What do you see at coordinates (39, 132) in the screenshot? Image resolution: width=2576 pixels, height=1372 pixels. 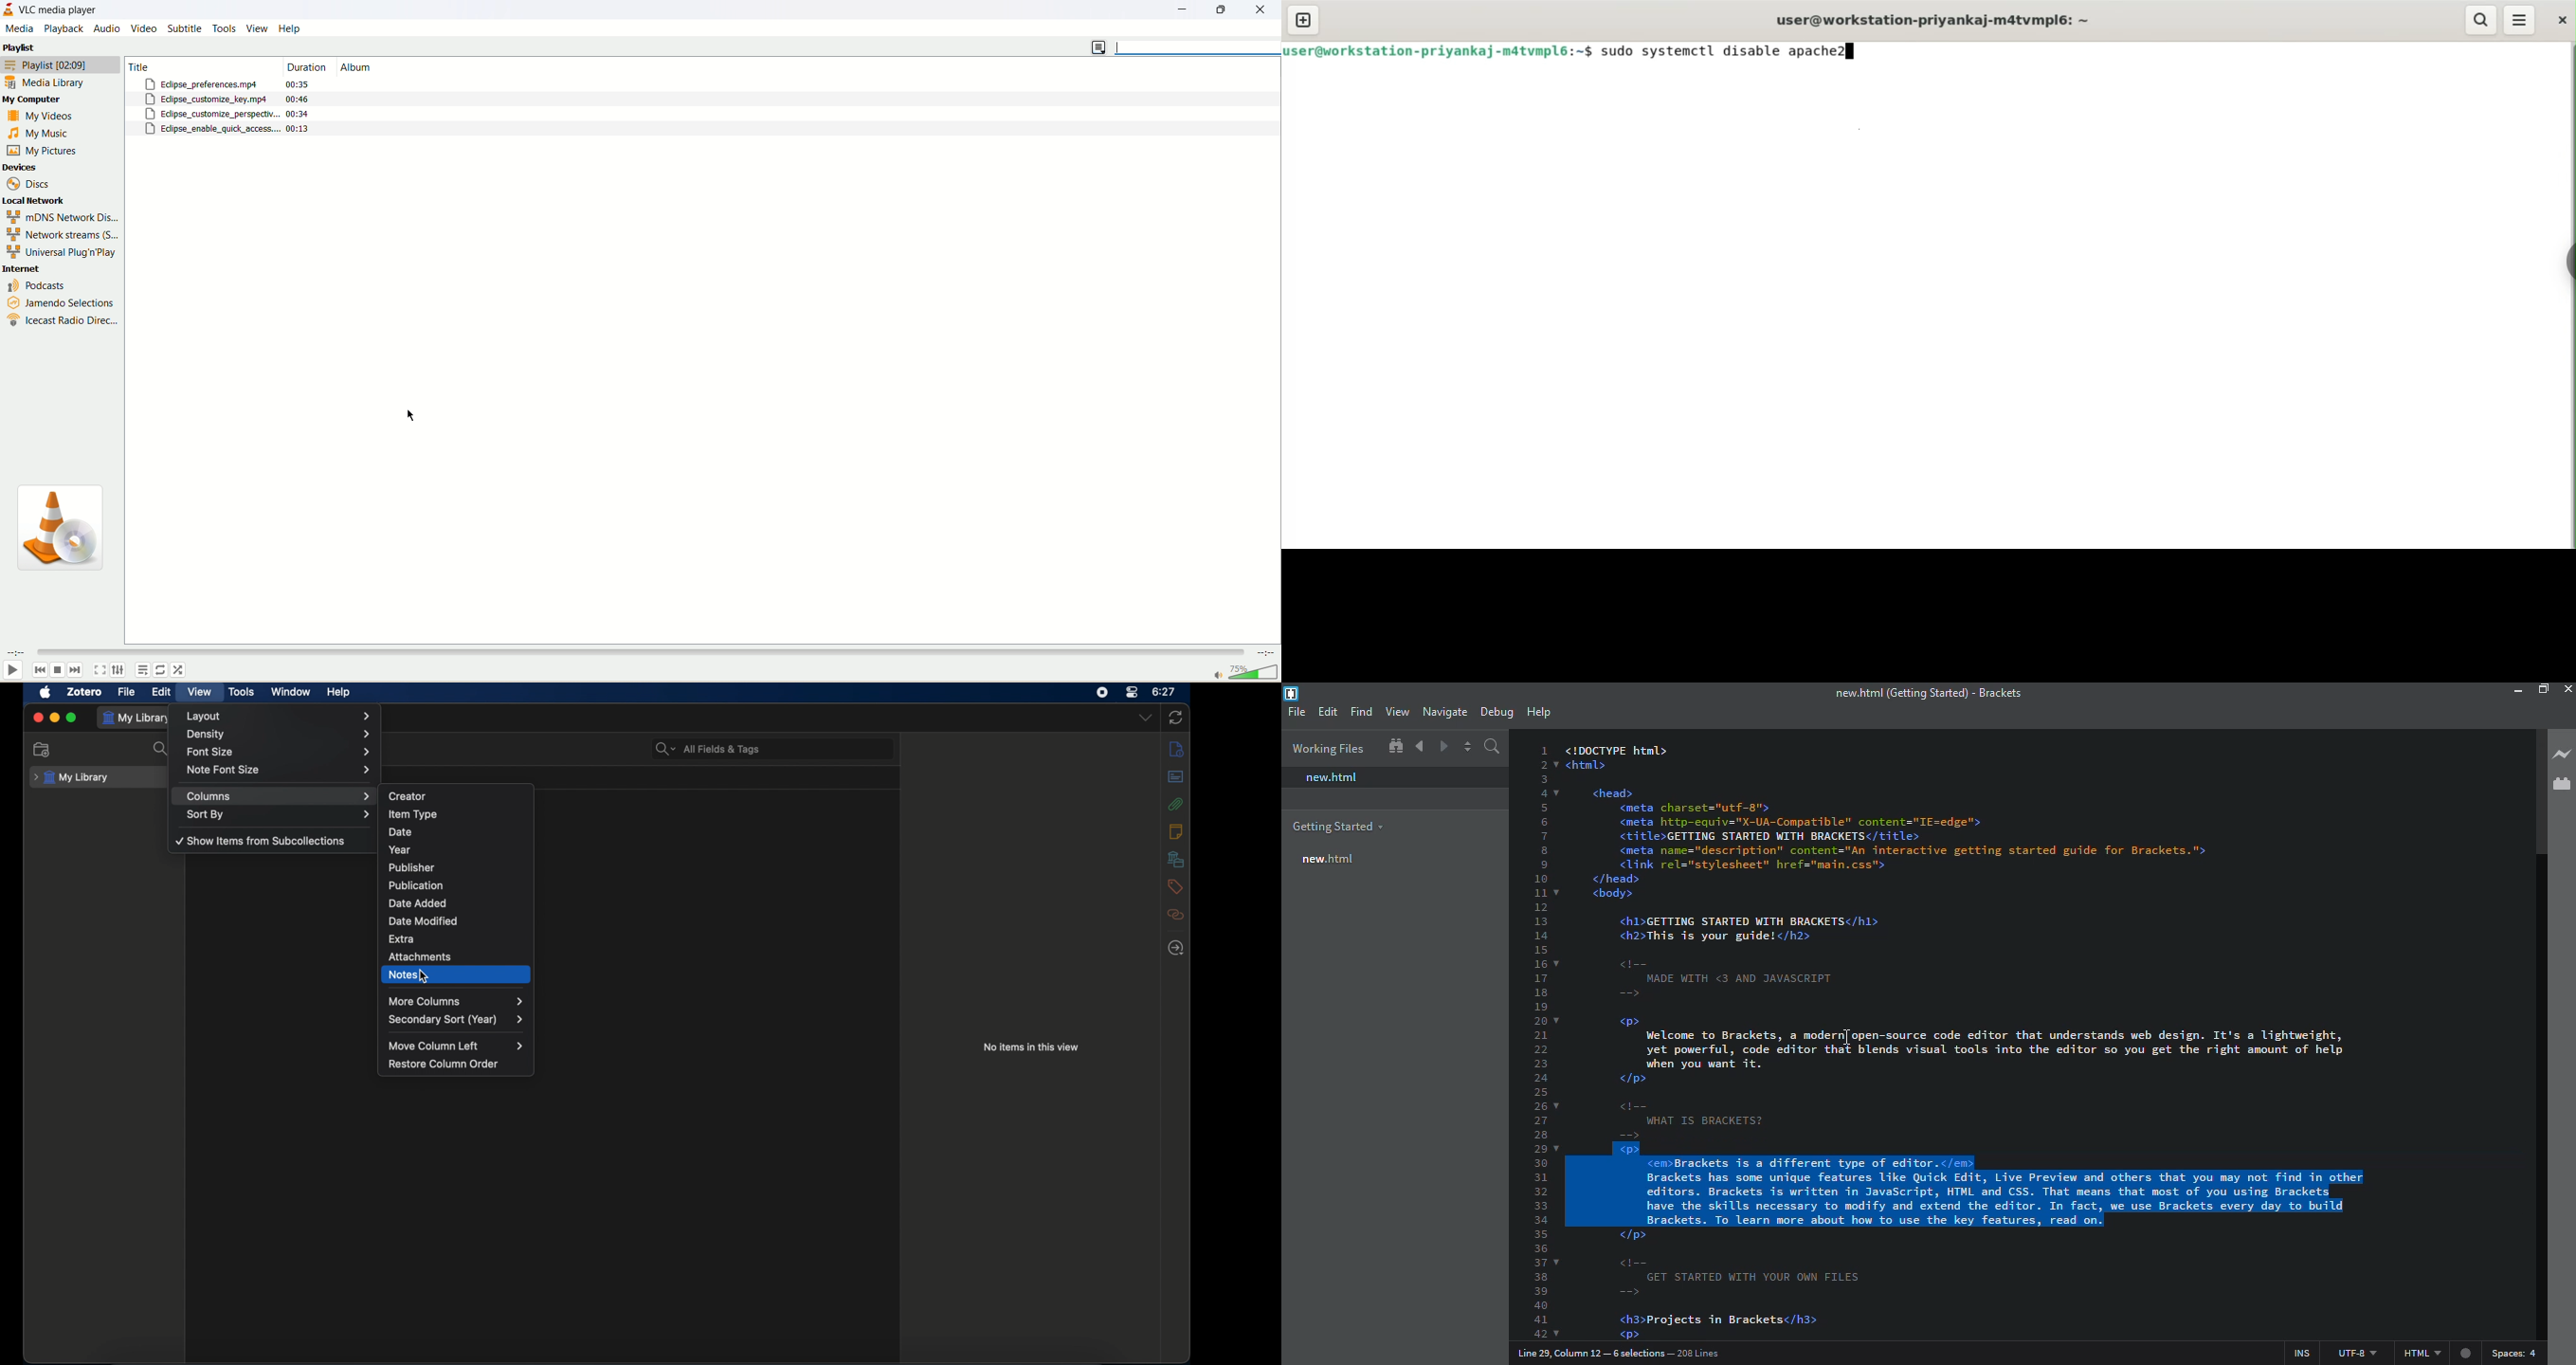 I see `my music` at bounding box center [39, 132].